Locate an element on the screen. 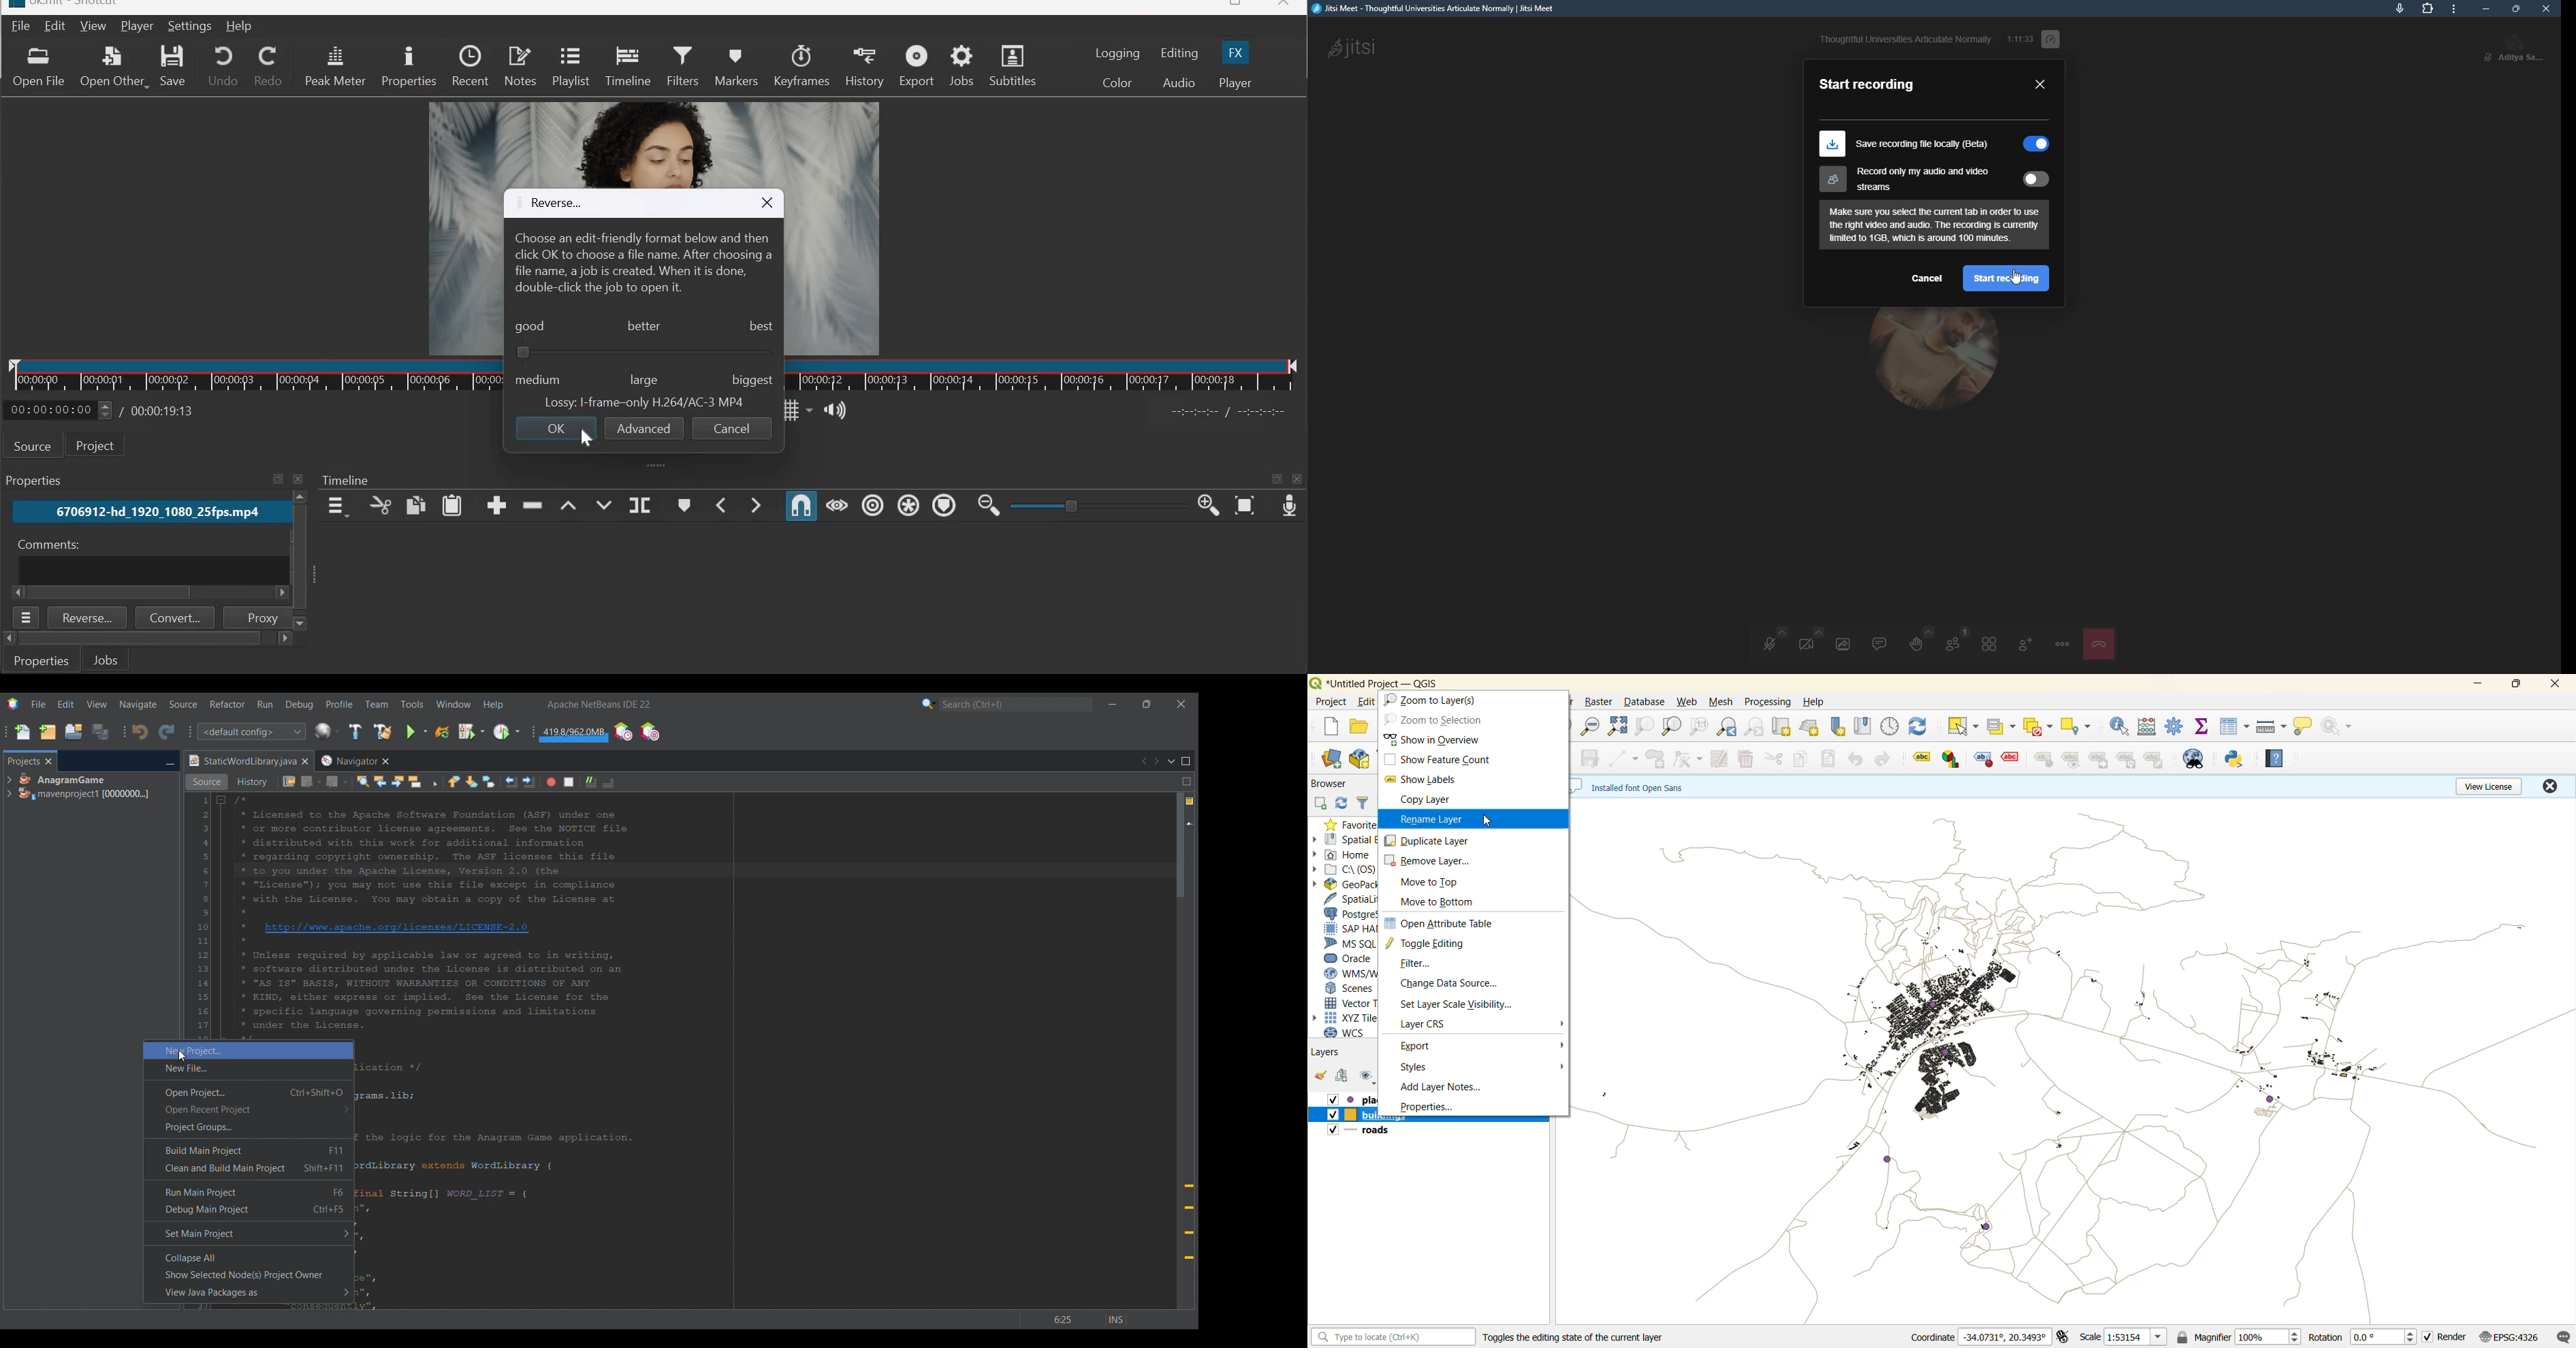  vector tiles is located at coordinates (1351, 1002).